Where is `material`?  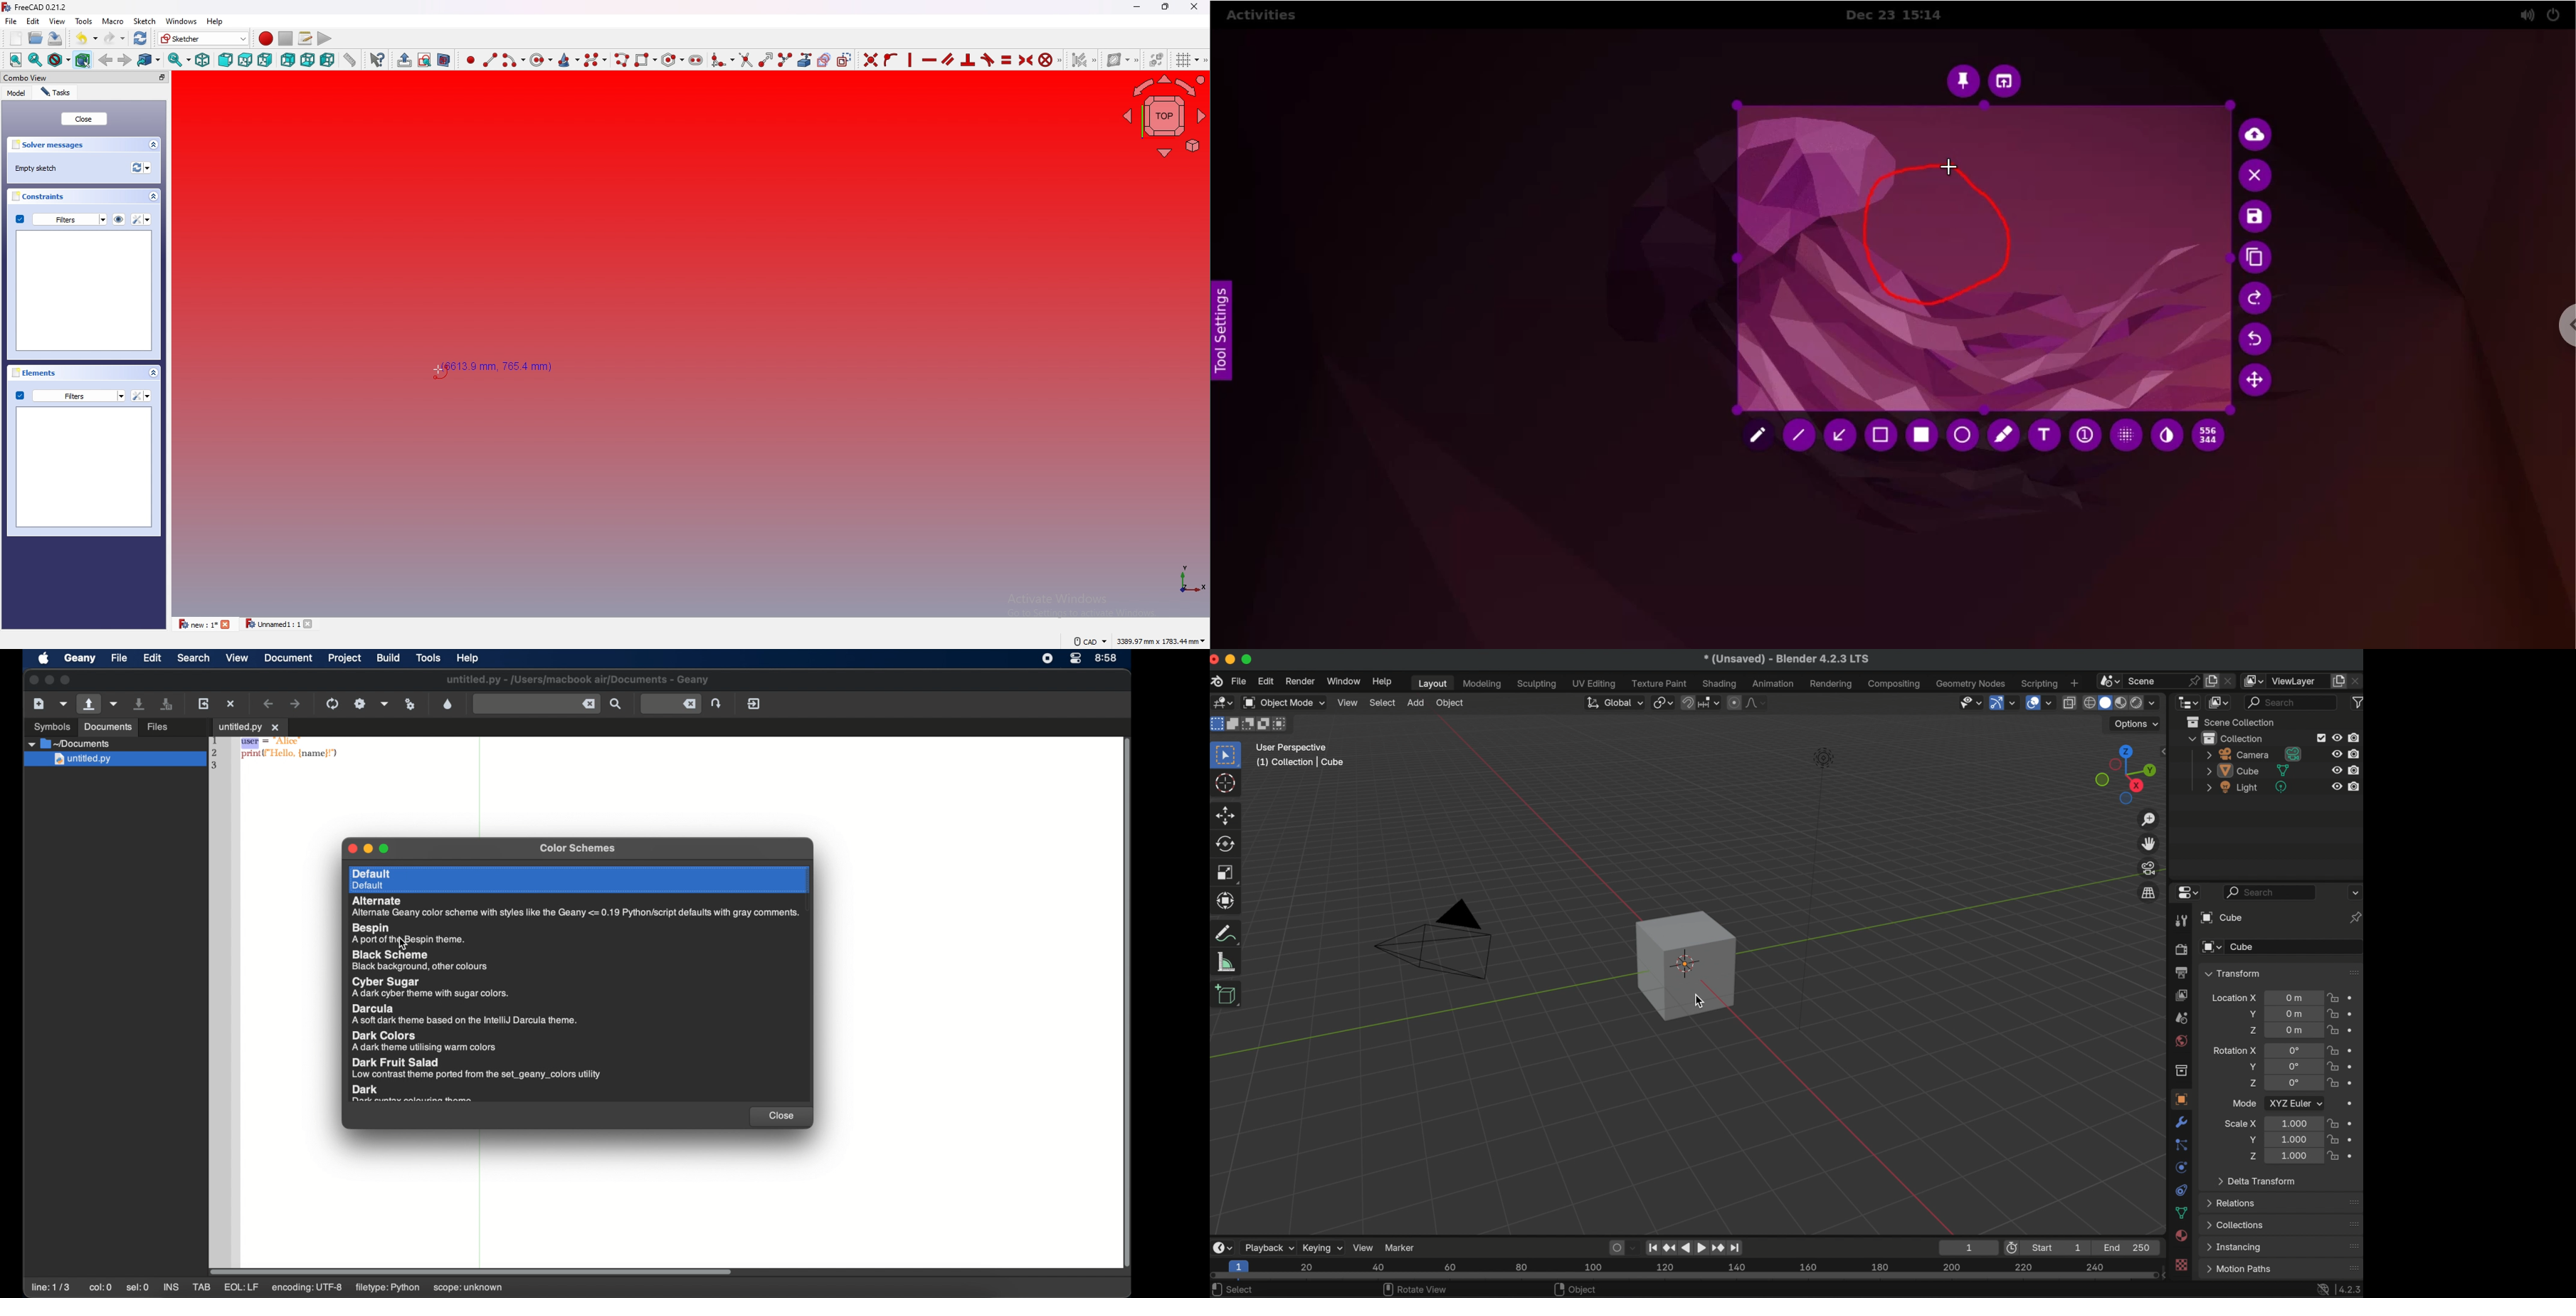
material is located at coordinates (2182, 1237).